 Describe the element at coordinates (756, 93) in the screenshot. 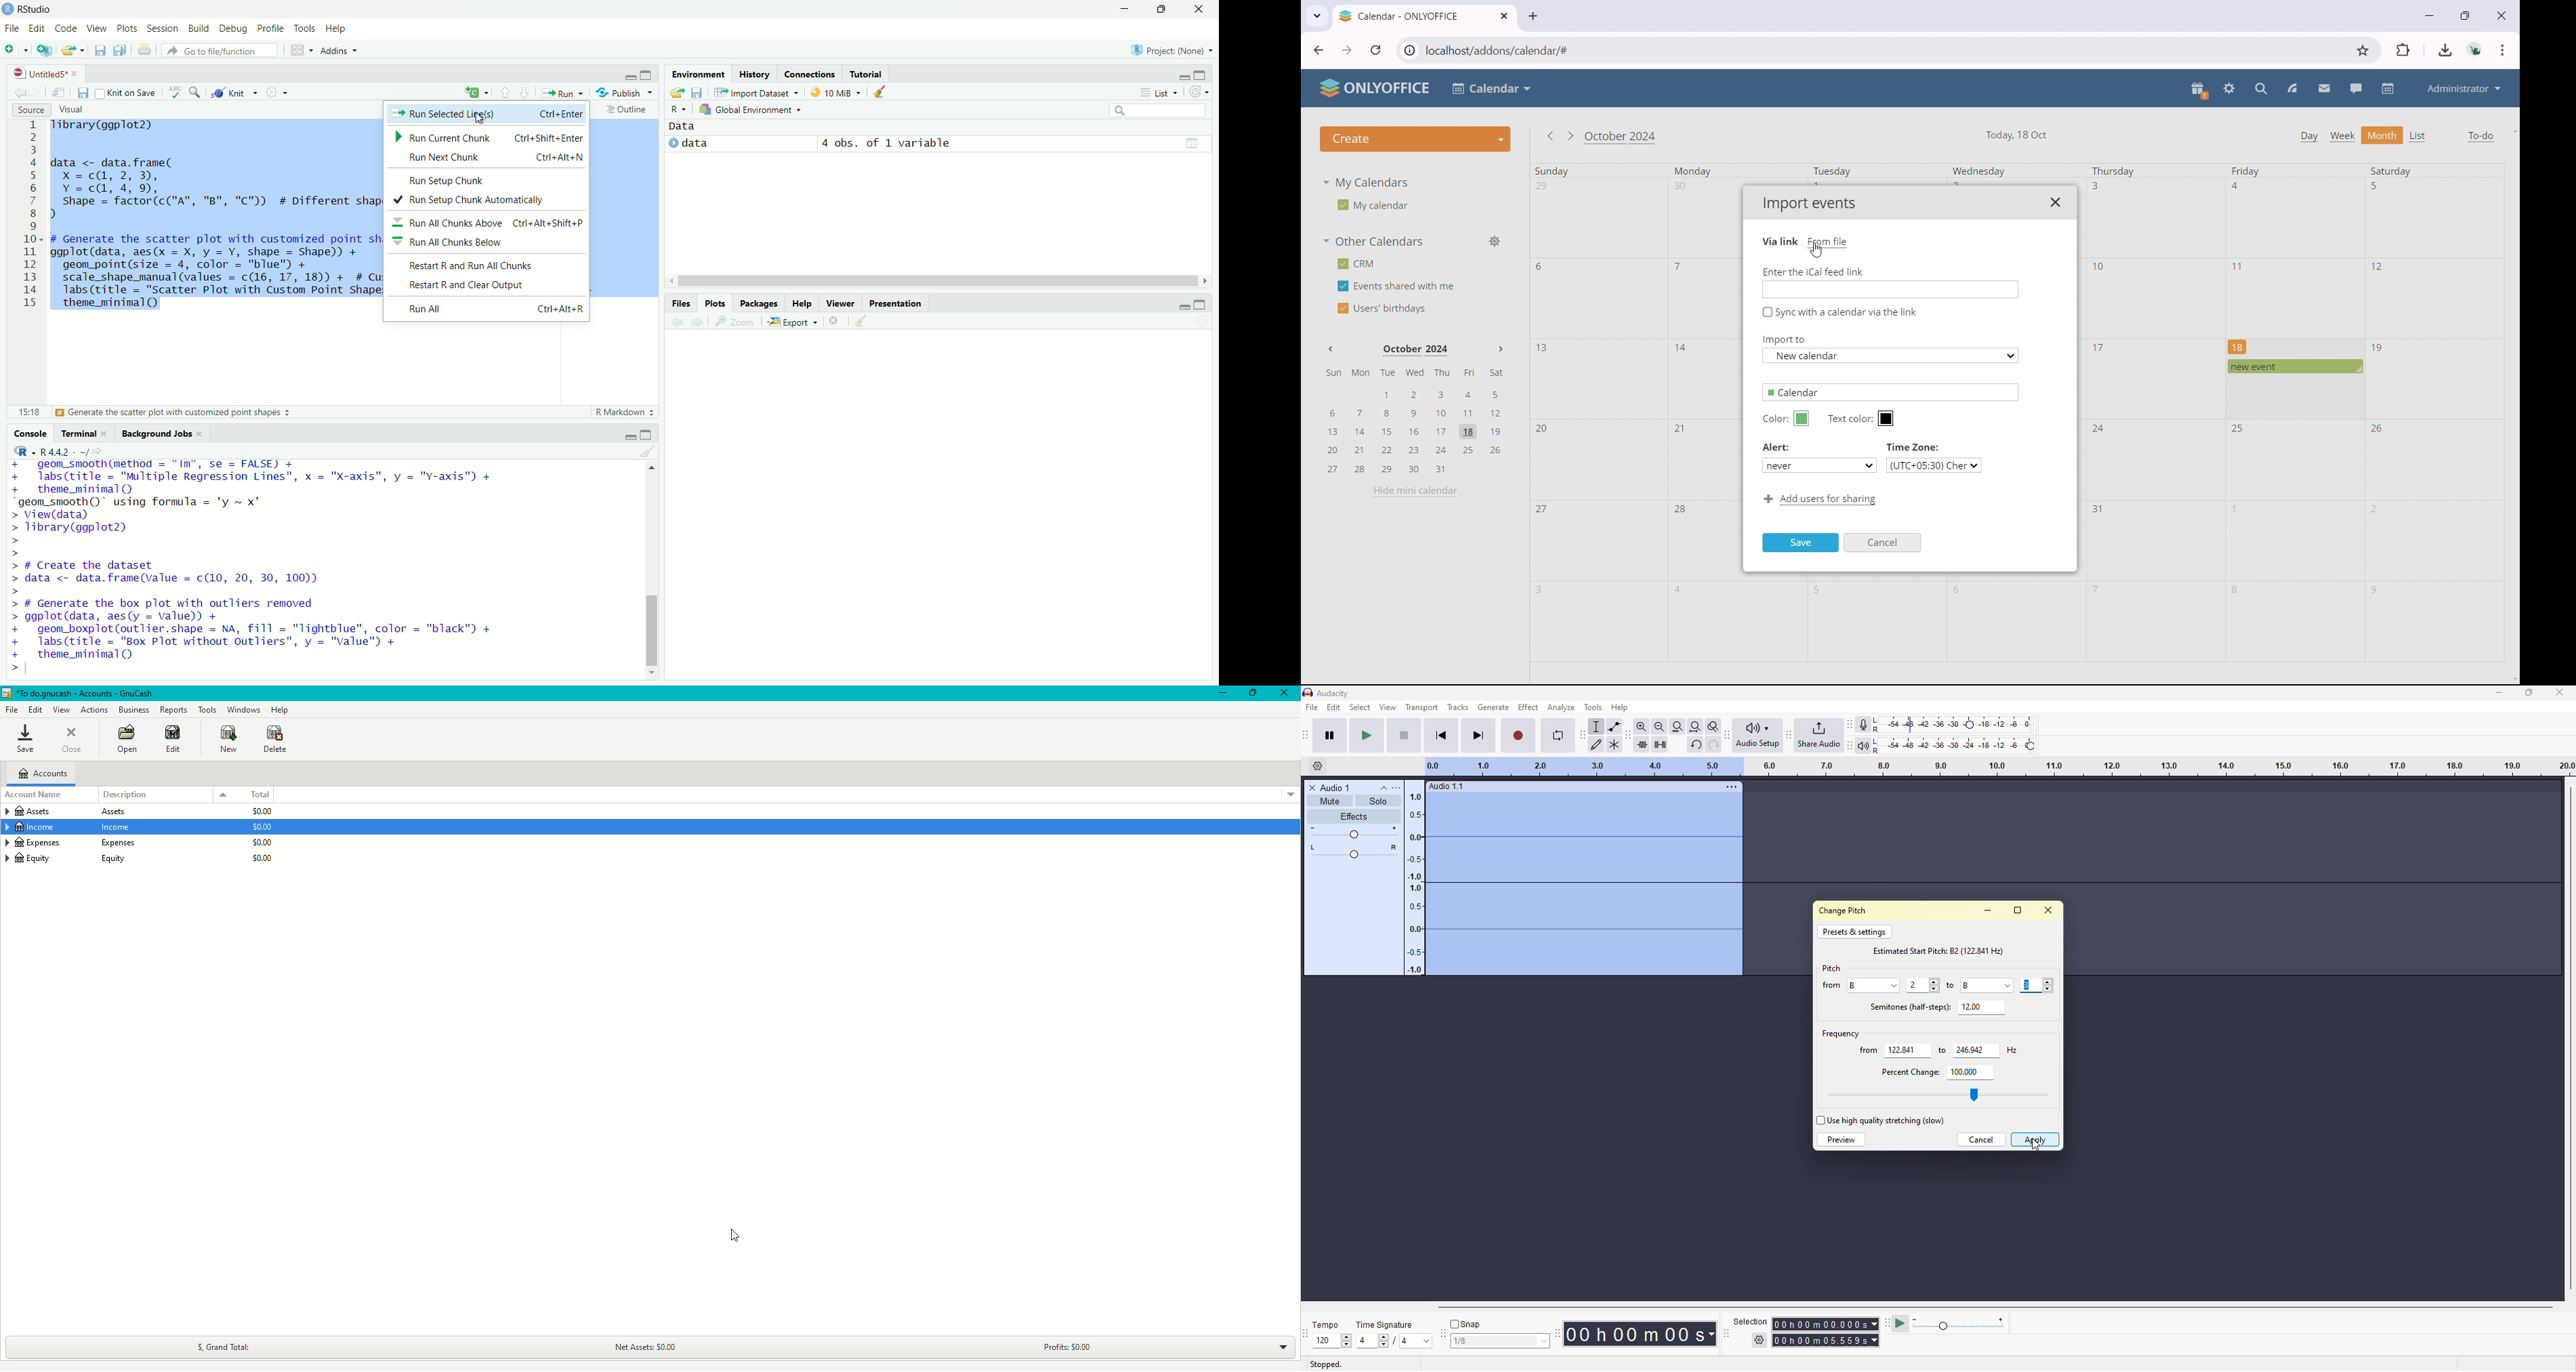

I see `Import Dataset` at that location.